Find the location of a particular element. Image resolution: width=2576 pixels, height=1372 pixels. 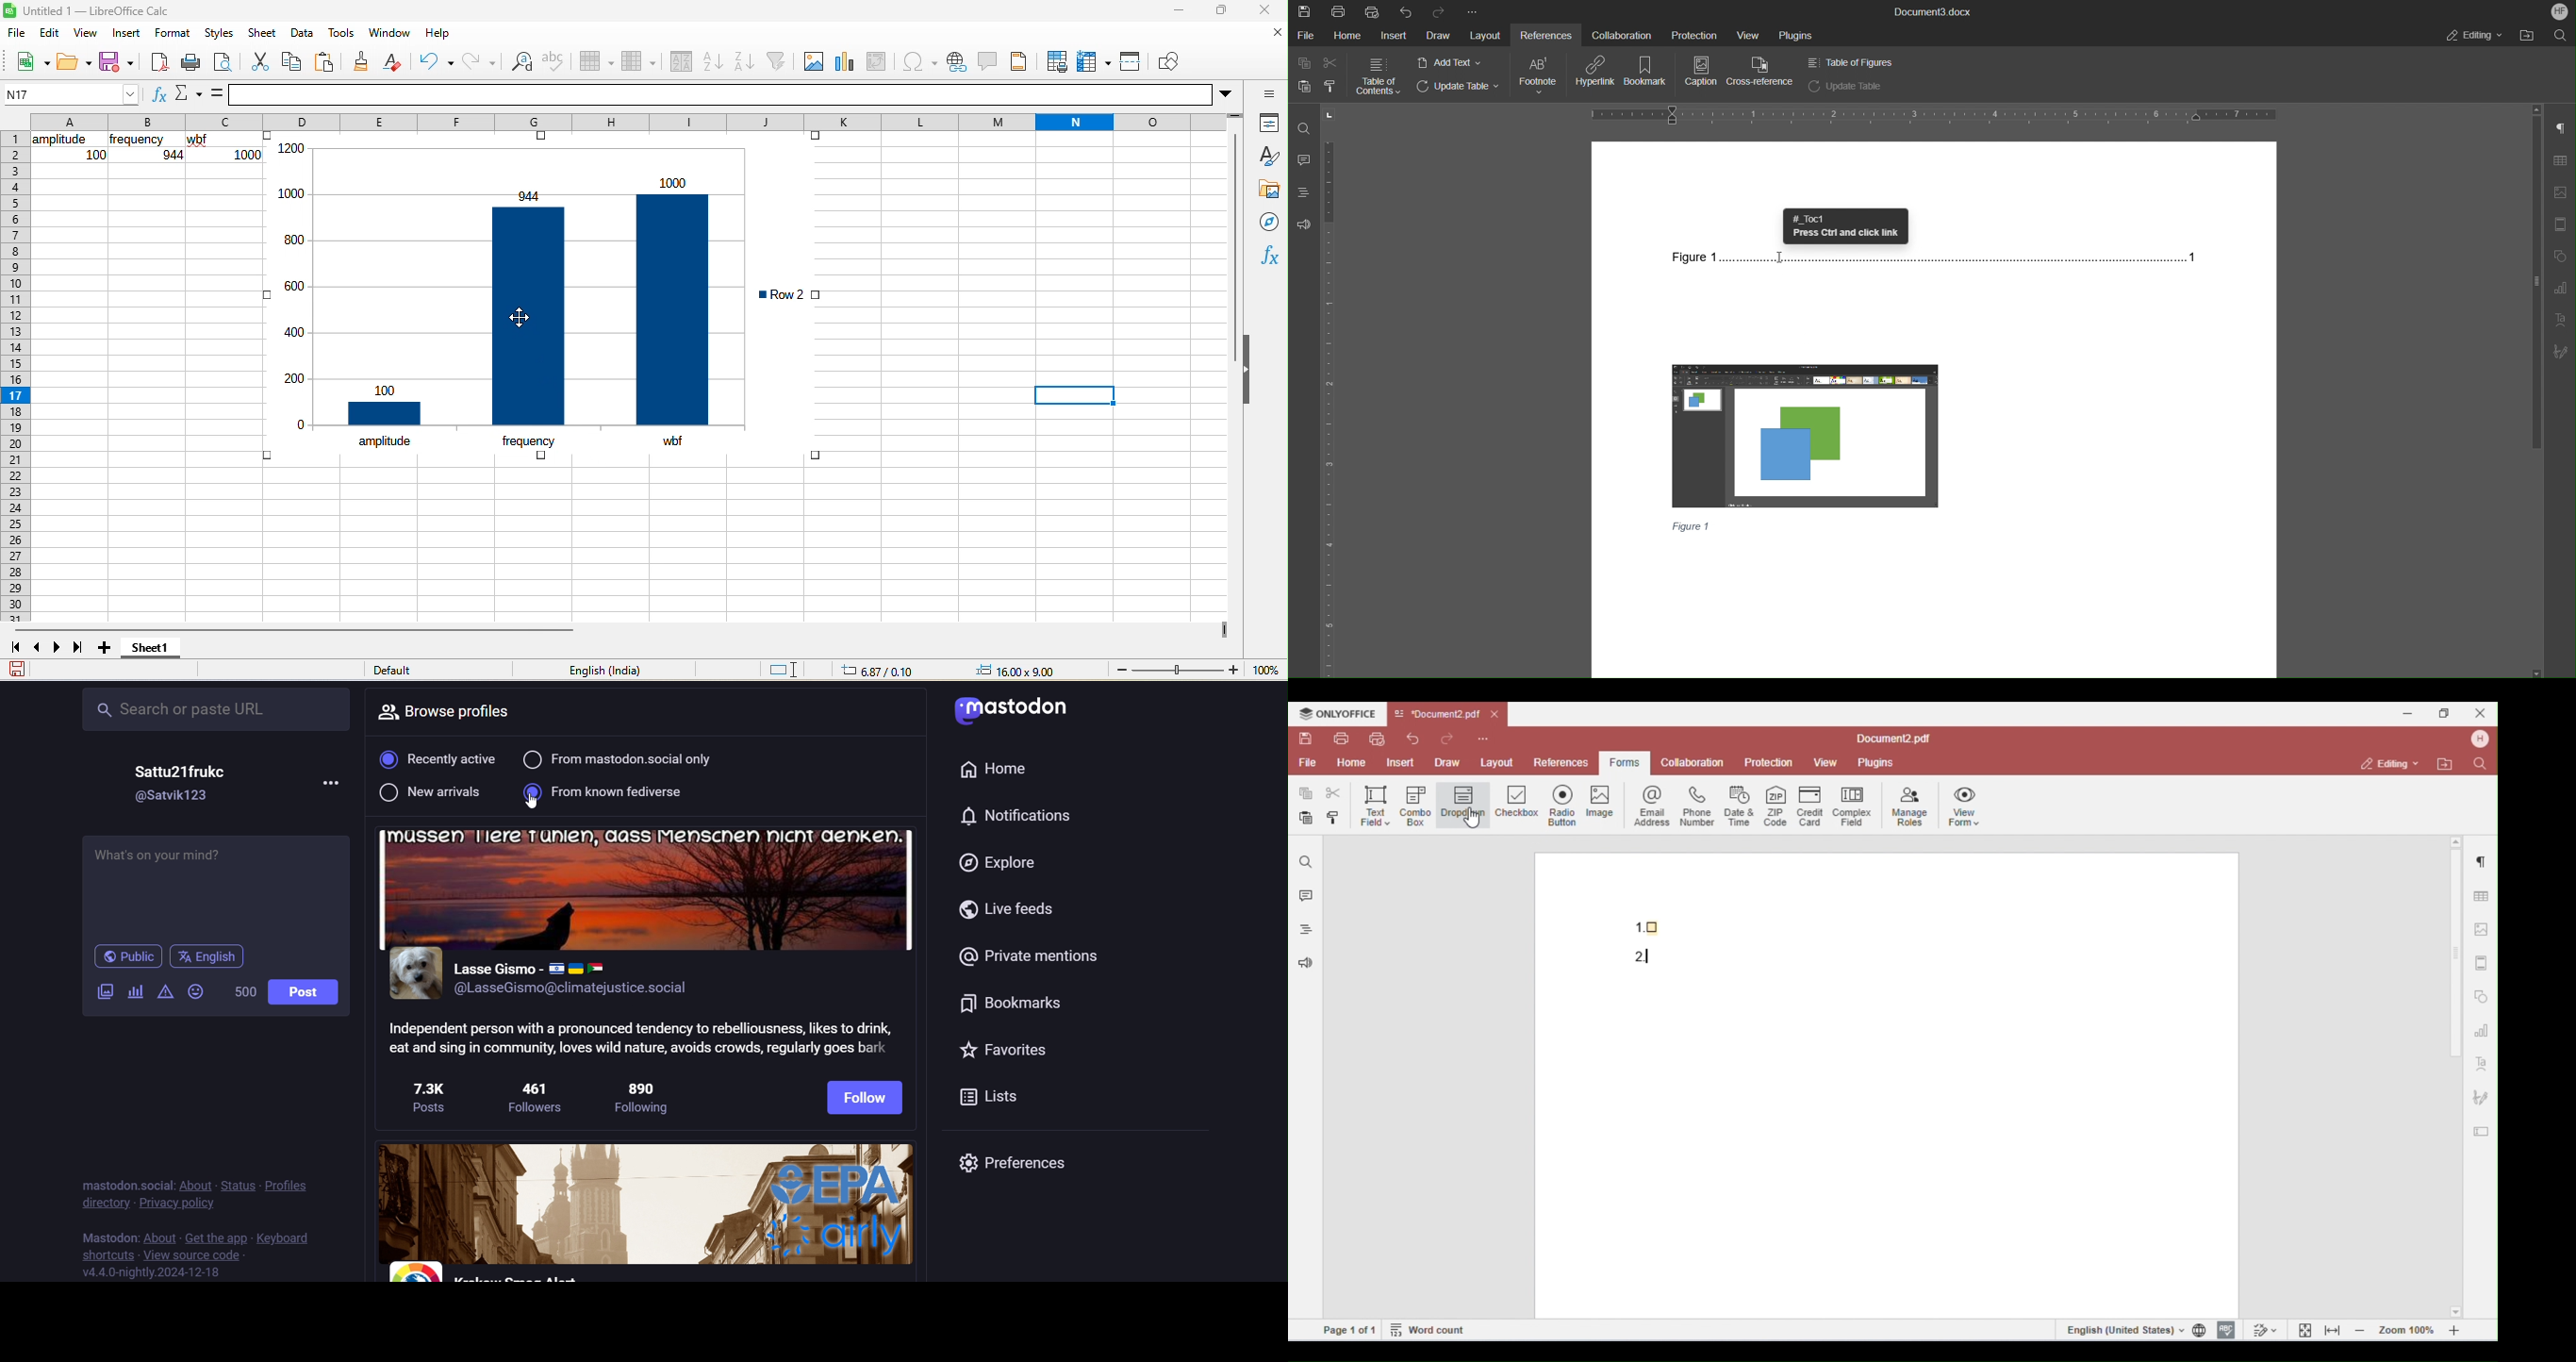

mastodon is located at coordinates (108, 1236).